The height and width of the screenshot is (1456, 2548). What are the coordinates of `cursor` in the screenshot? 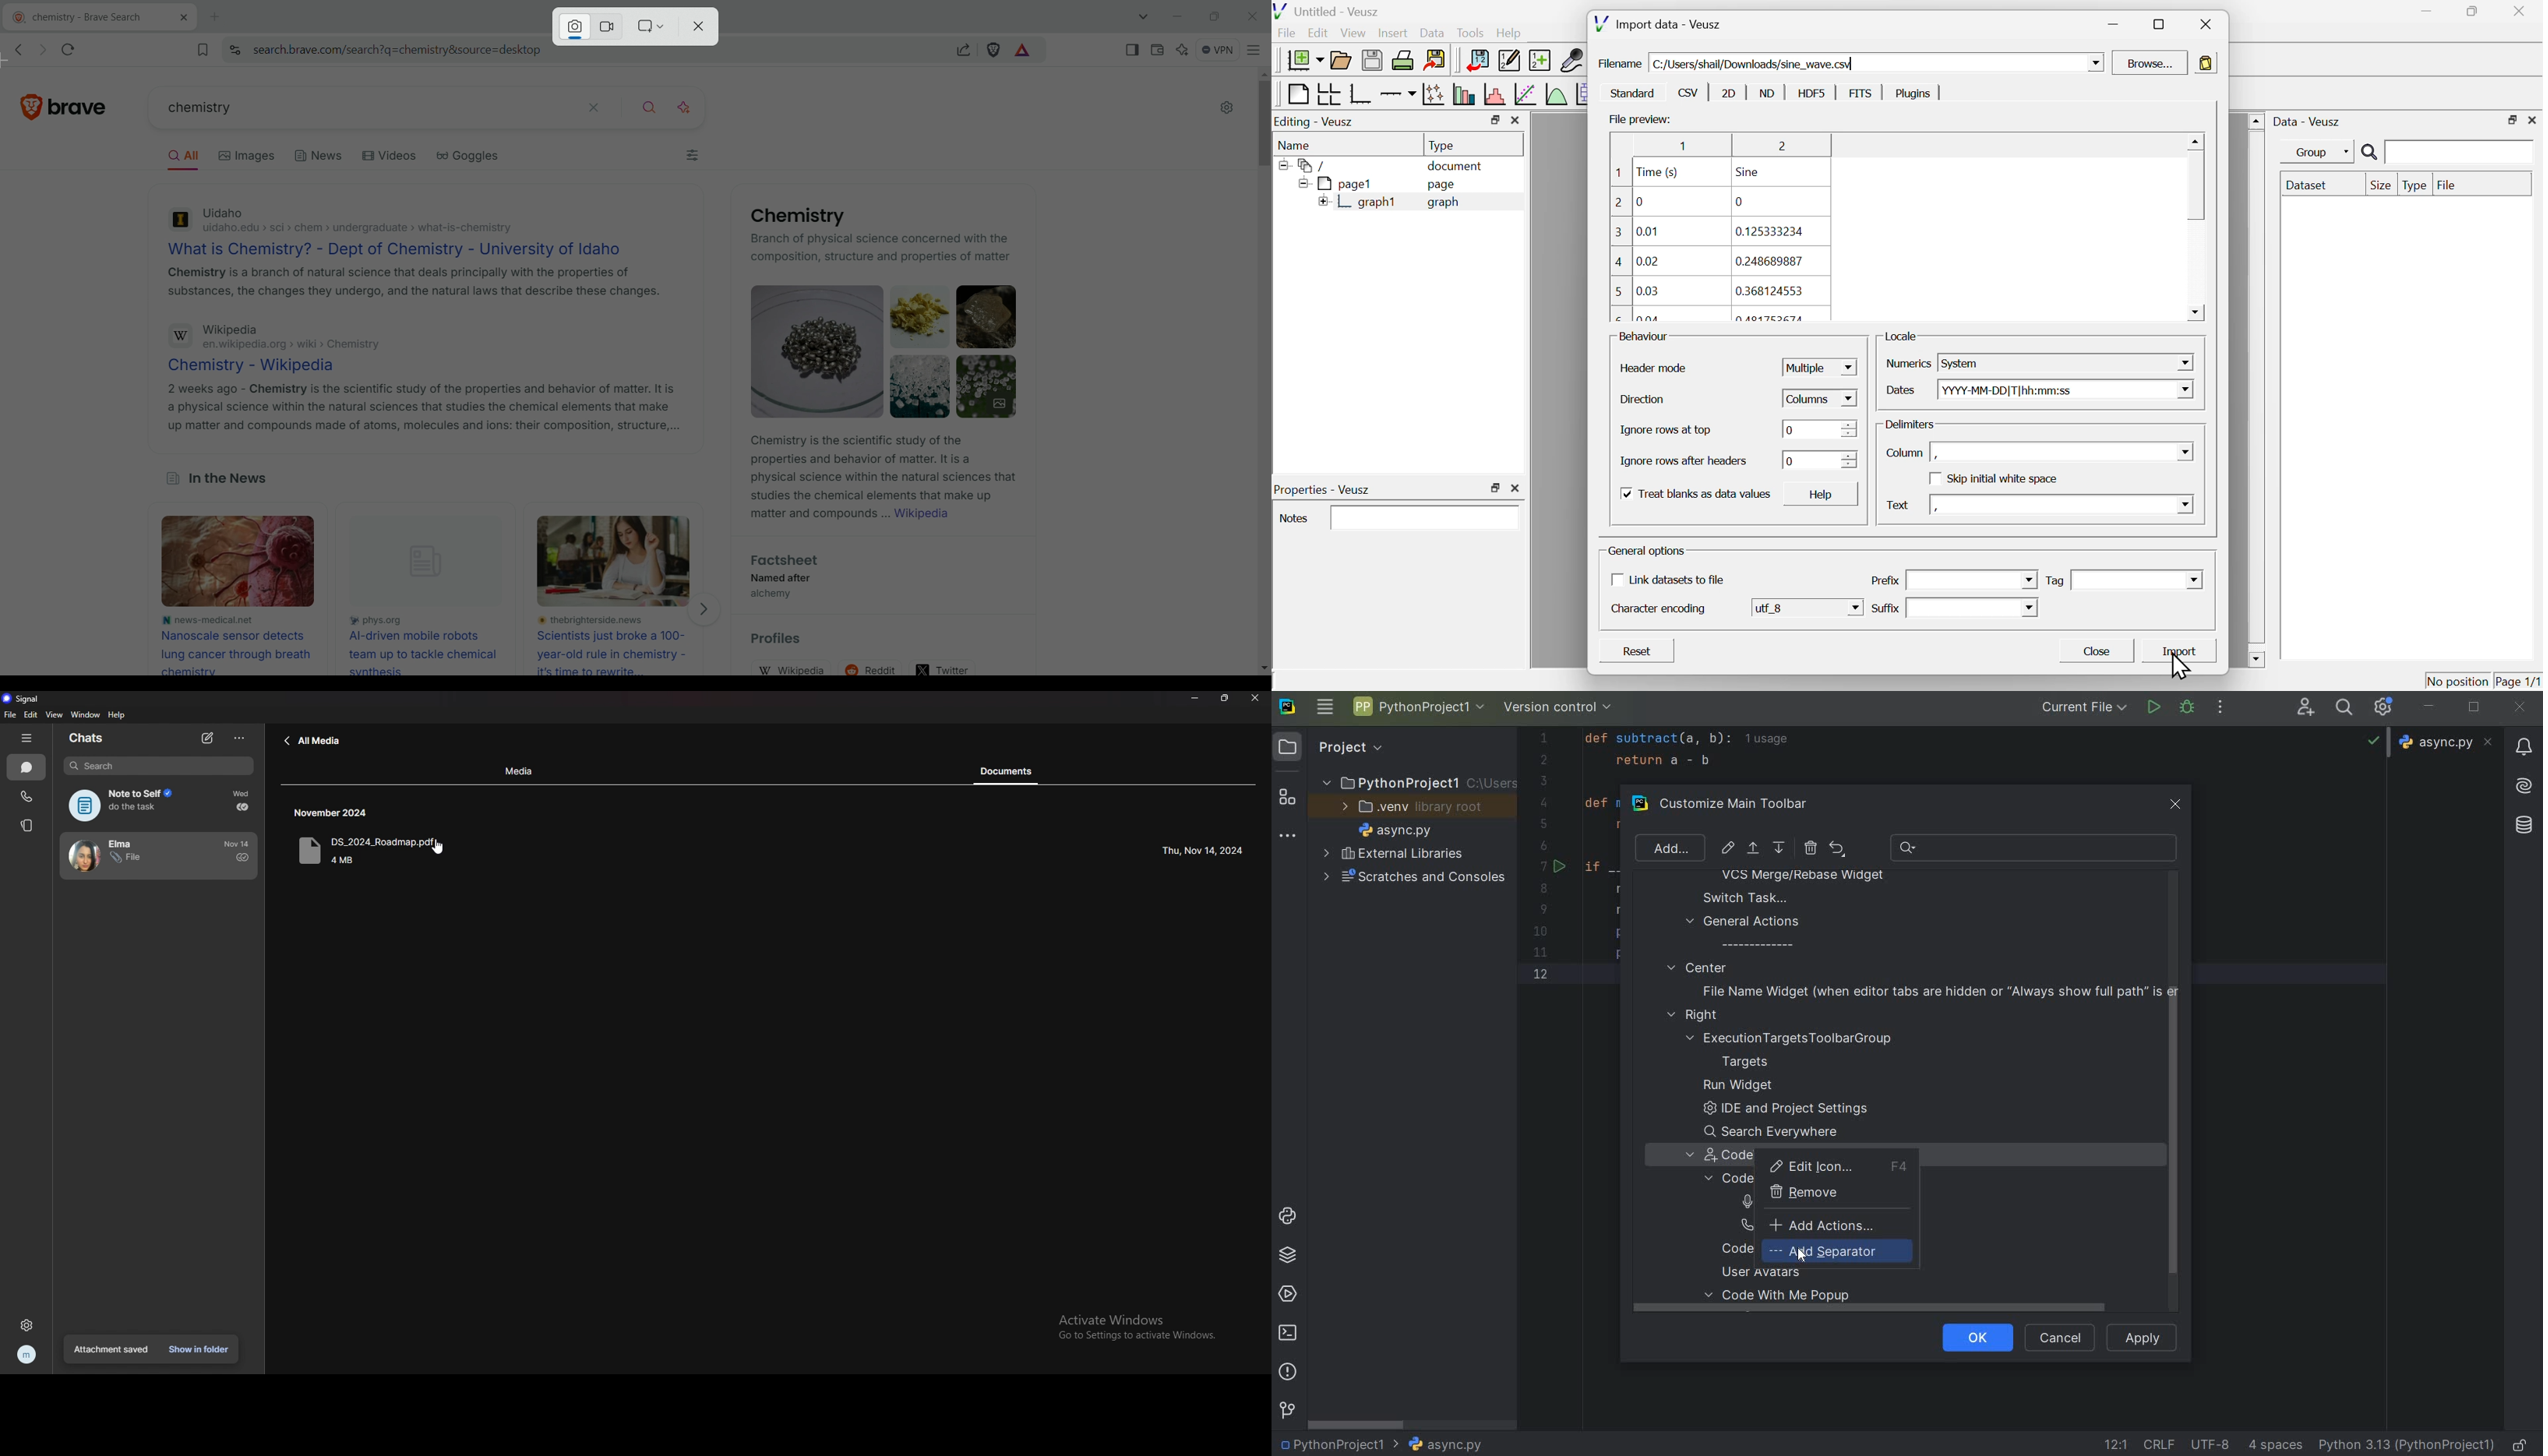 It's located at (440, 848).